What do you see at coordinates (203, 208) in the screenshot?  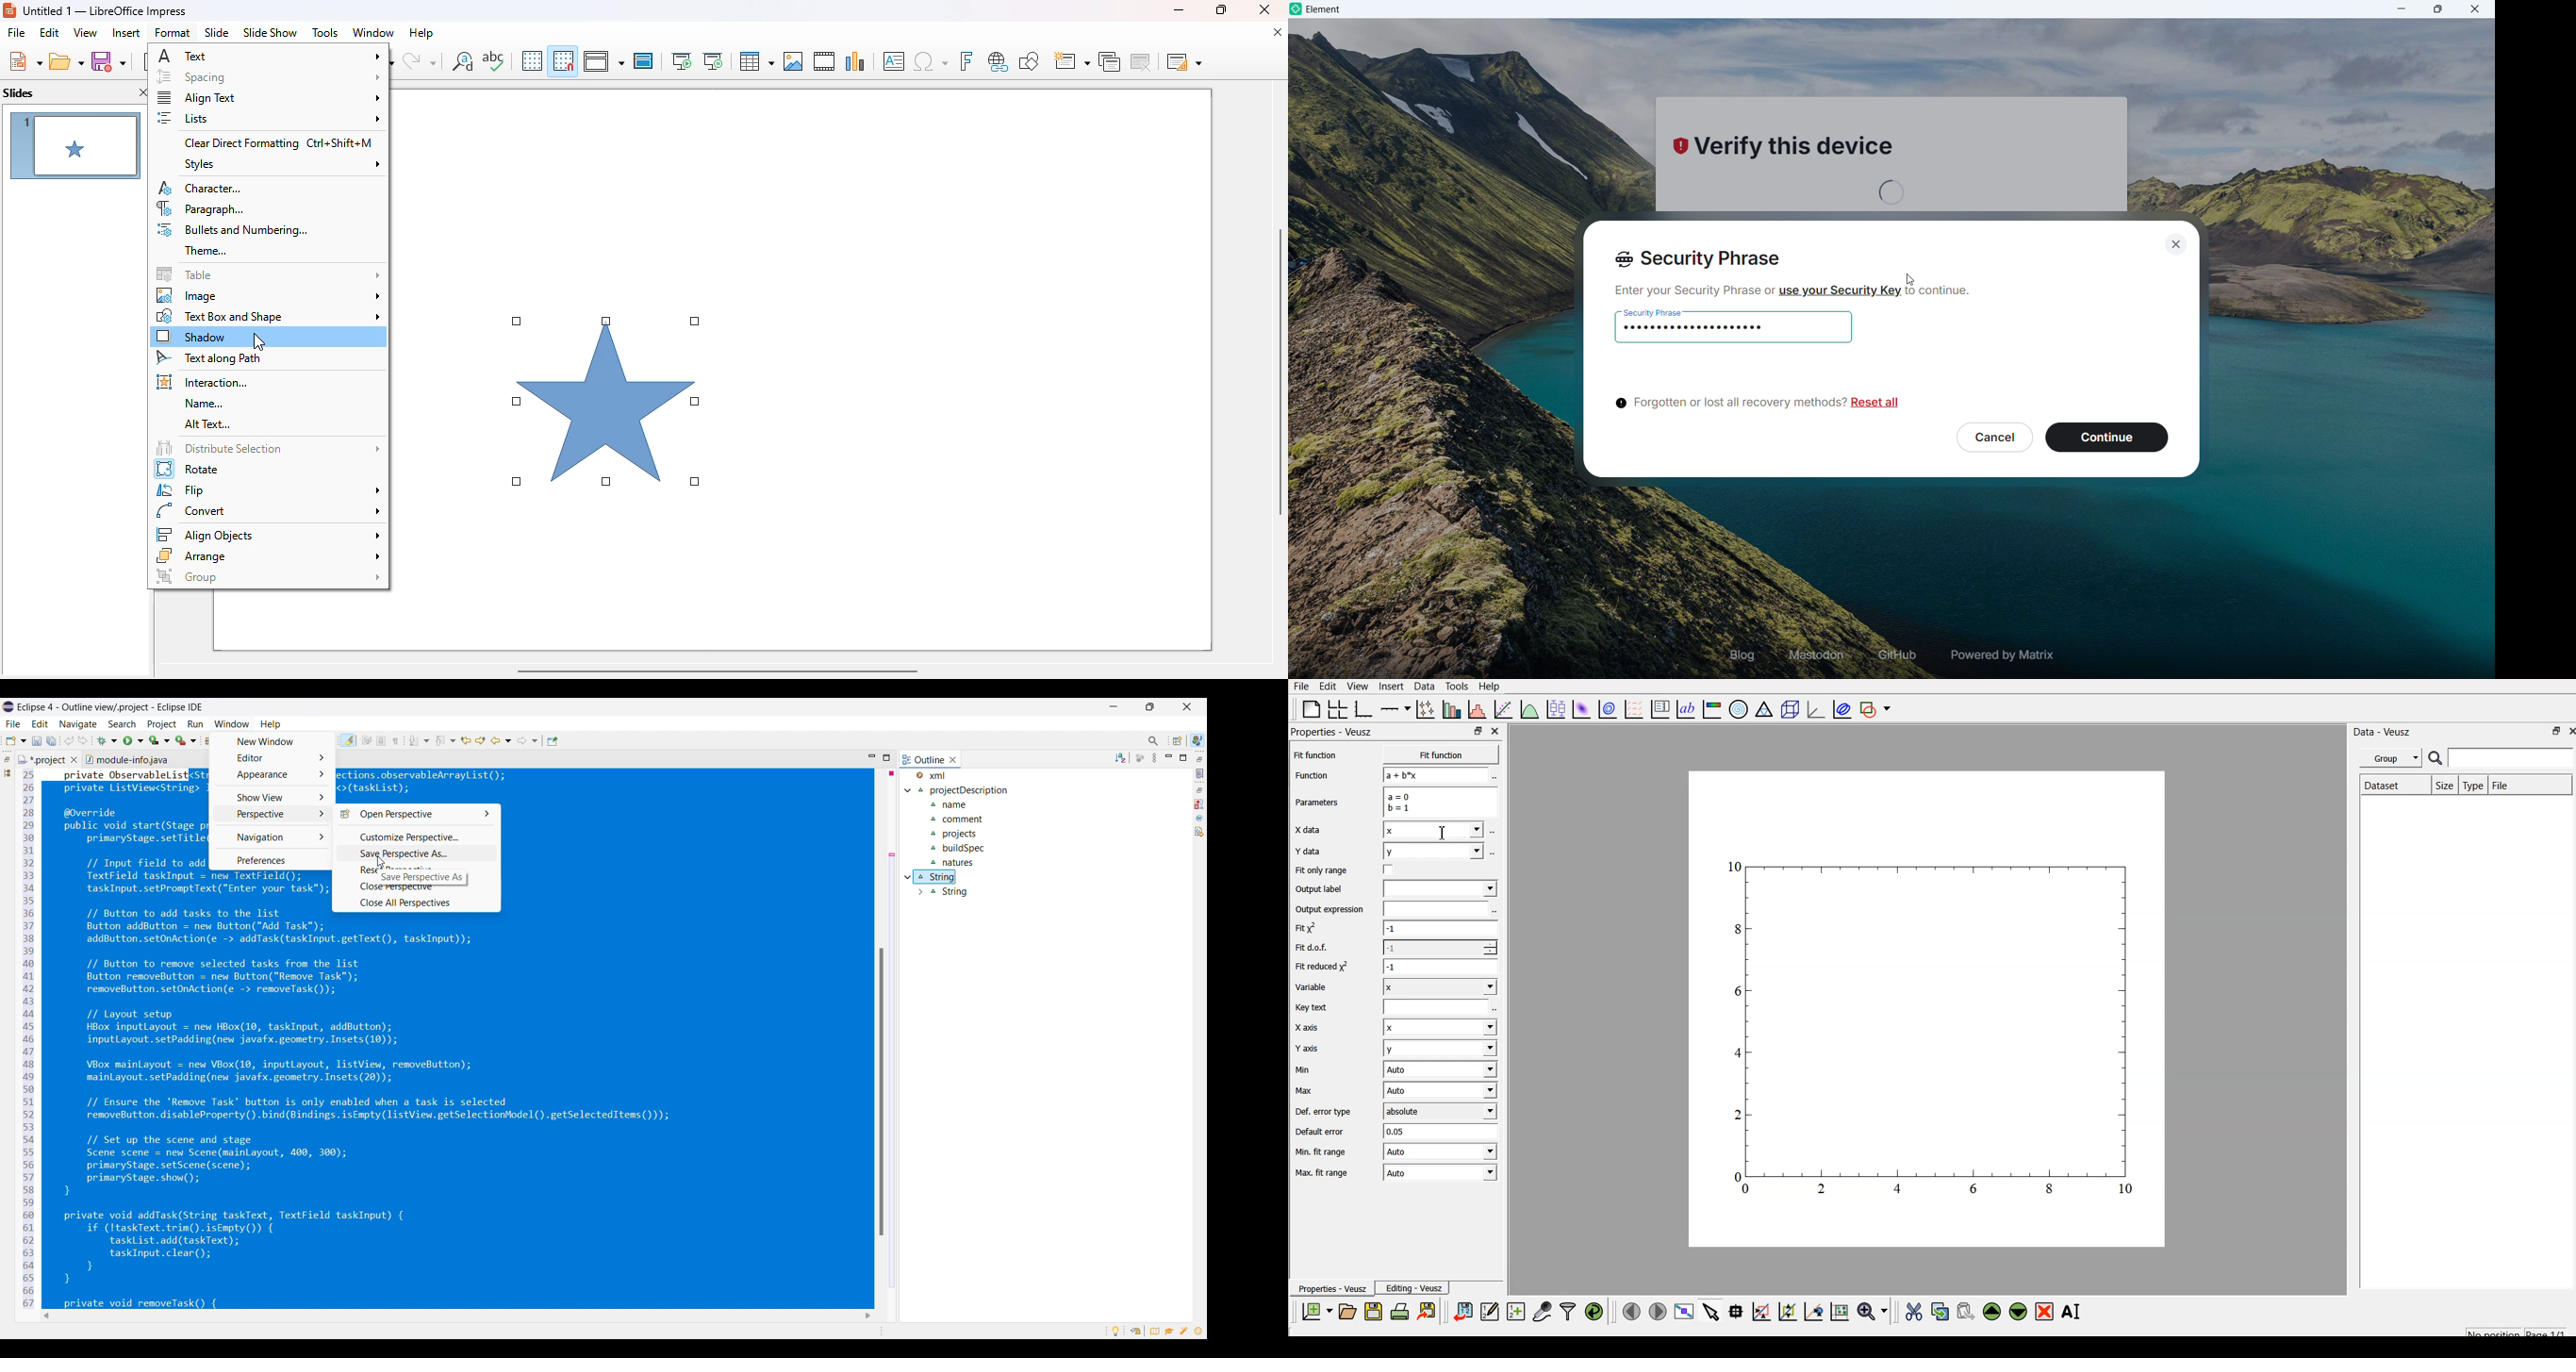 I see `paragraph` at bounding box center [203, 208].